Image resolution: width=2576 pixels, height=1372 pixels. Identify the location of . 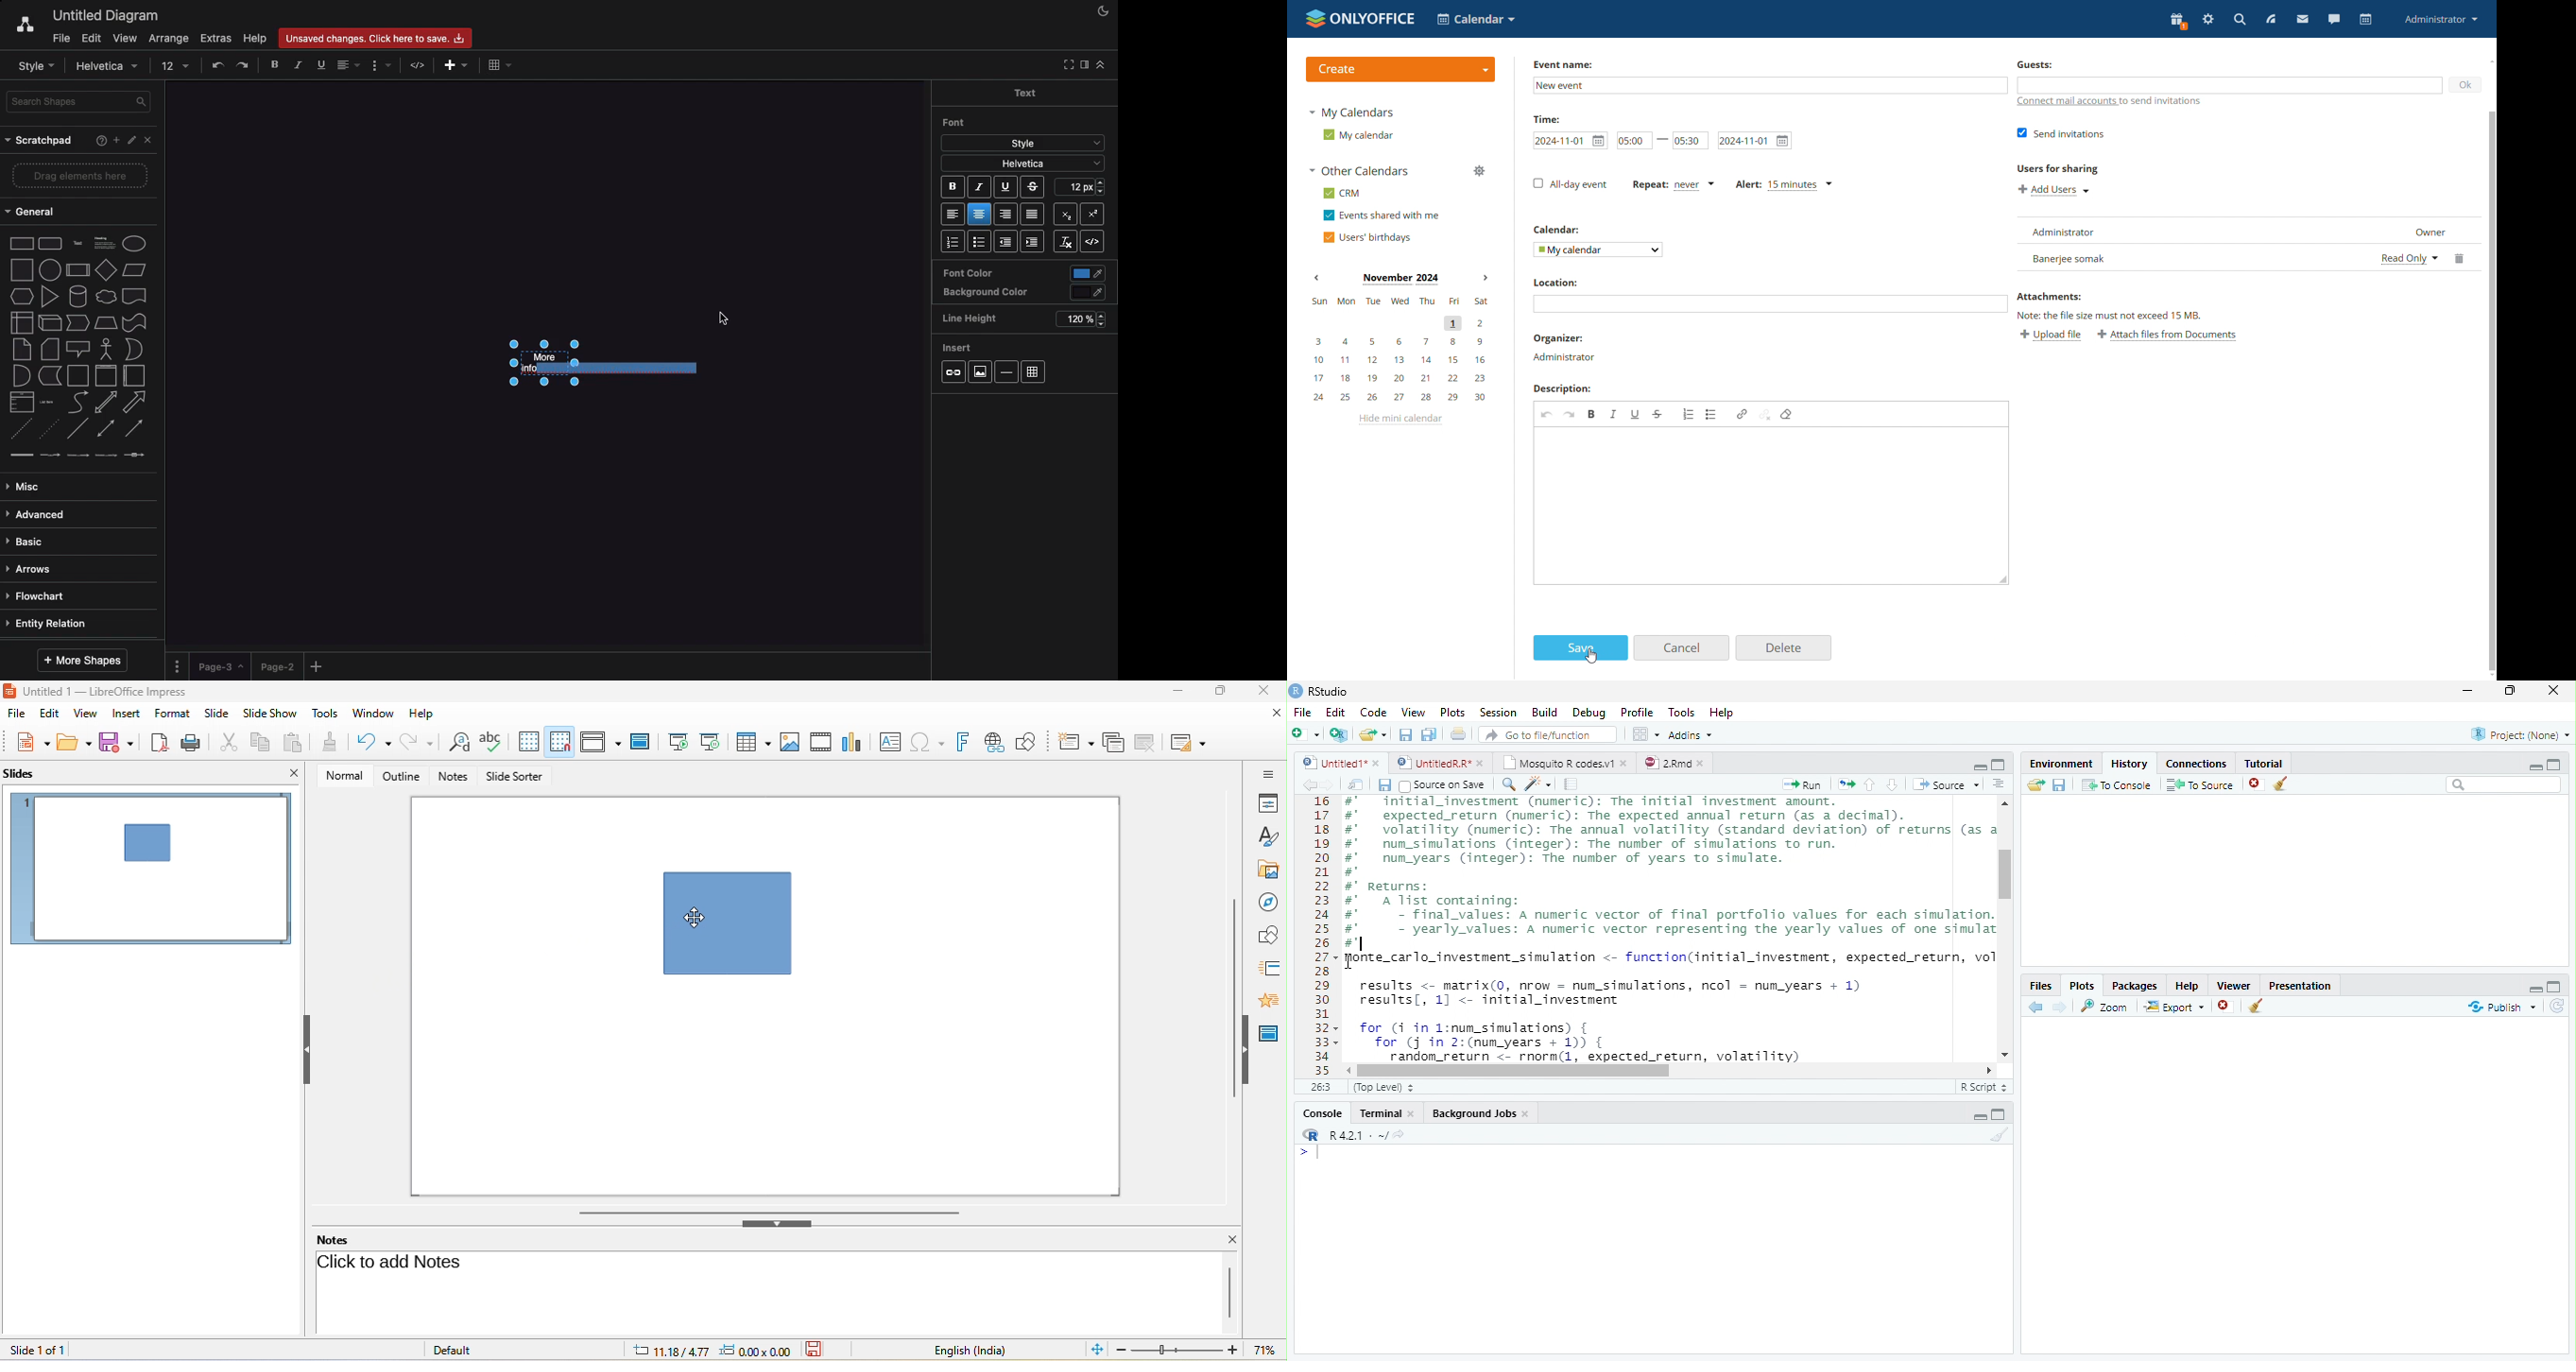
(1979, 765).